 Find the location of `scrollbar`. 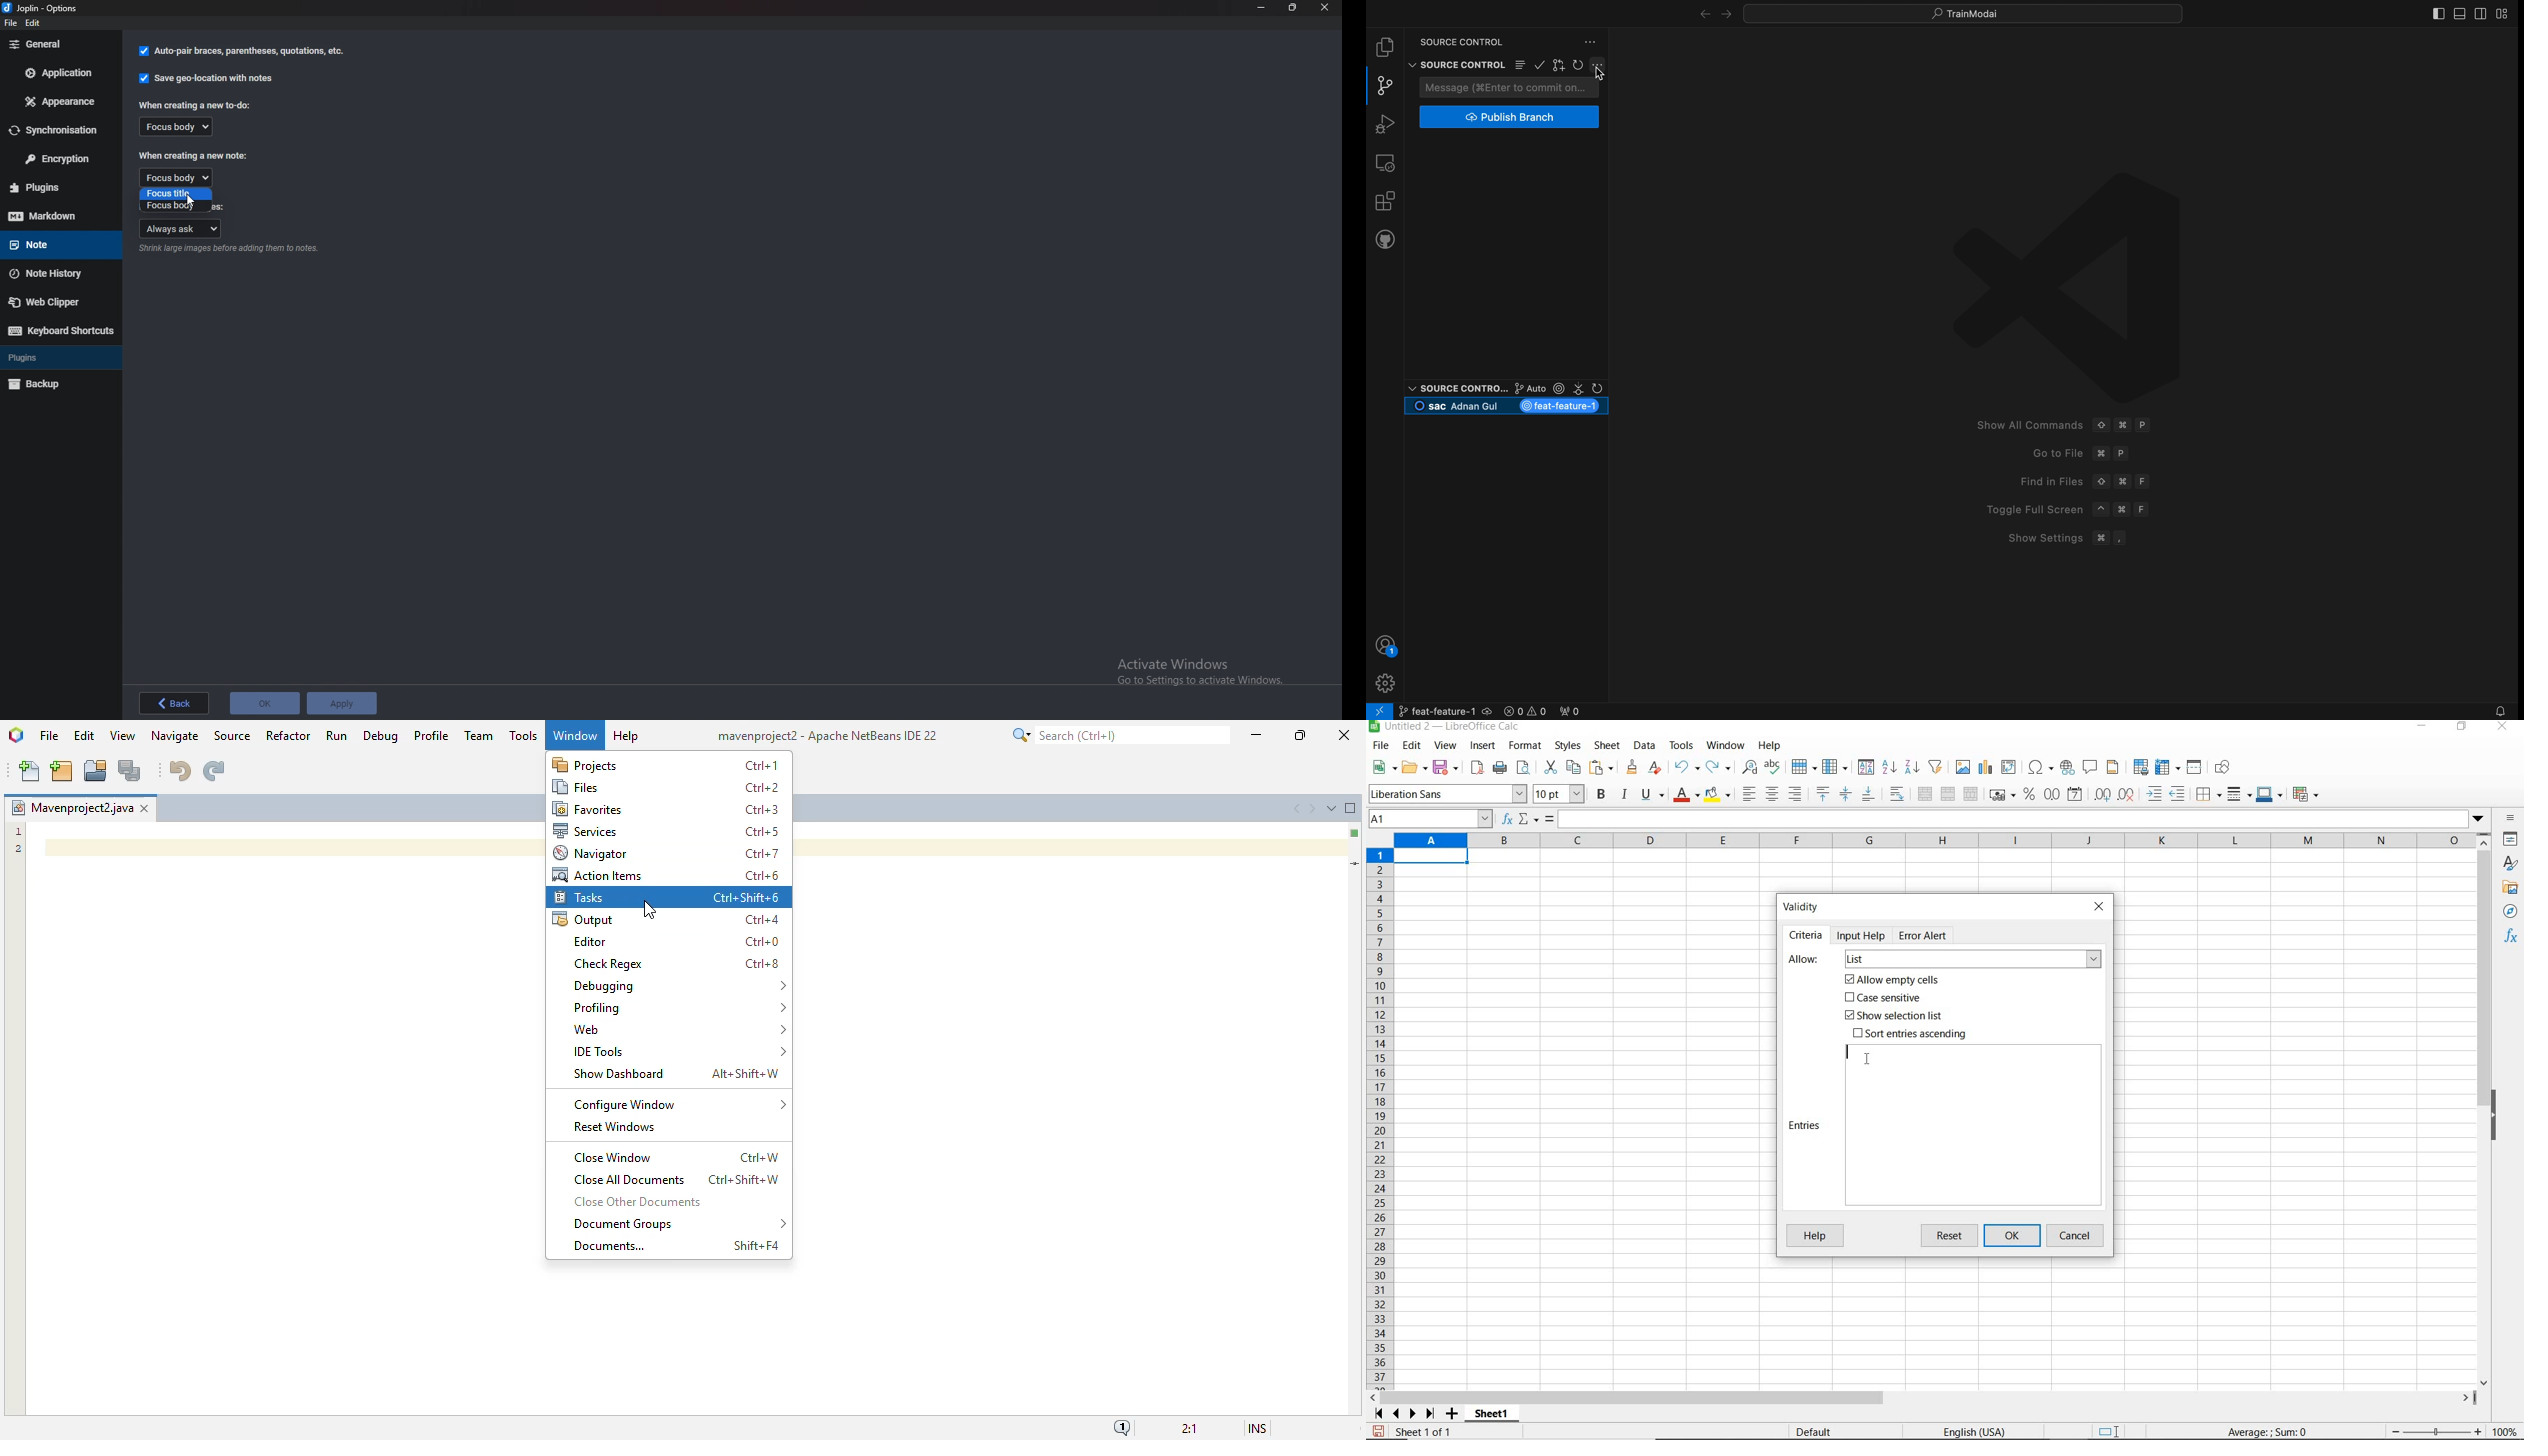

scrollbar is located at coordinates (2486, 1110).